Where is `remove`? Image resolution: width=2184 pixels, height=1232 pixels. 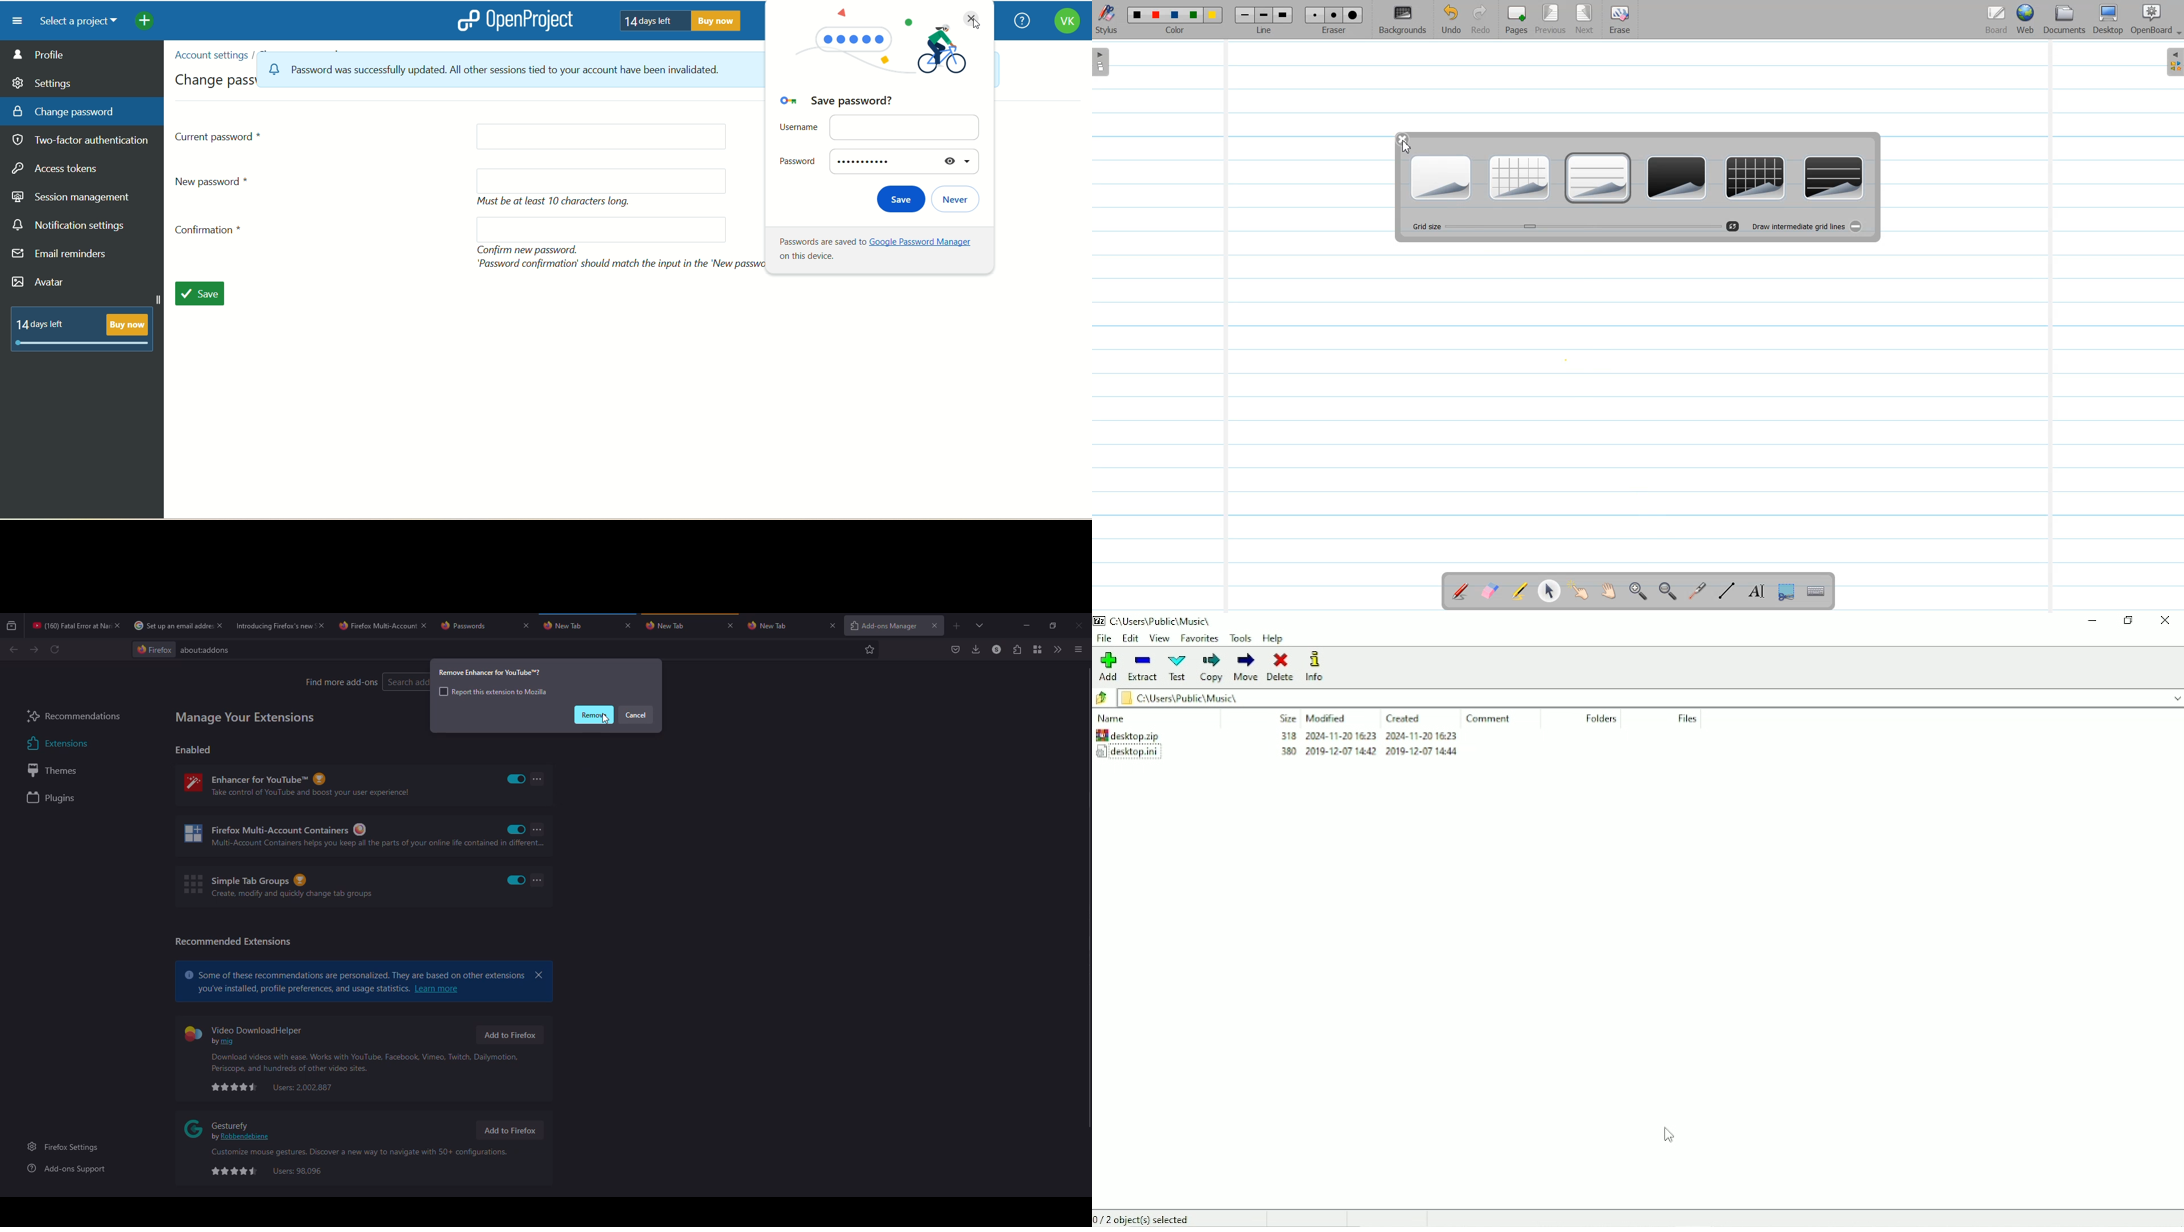
remove is located at coordinates (593, 715).